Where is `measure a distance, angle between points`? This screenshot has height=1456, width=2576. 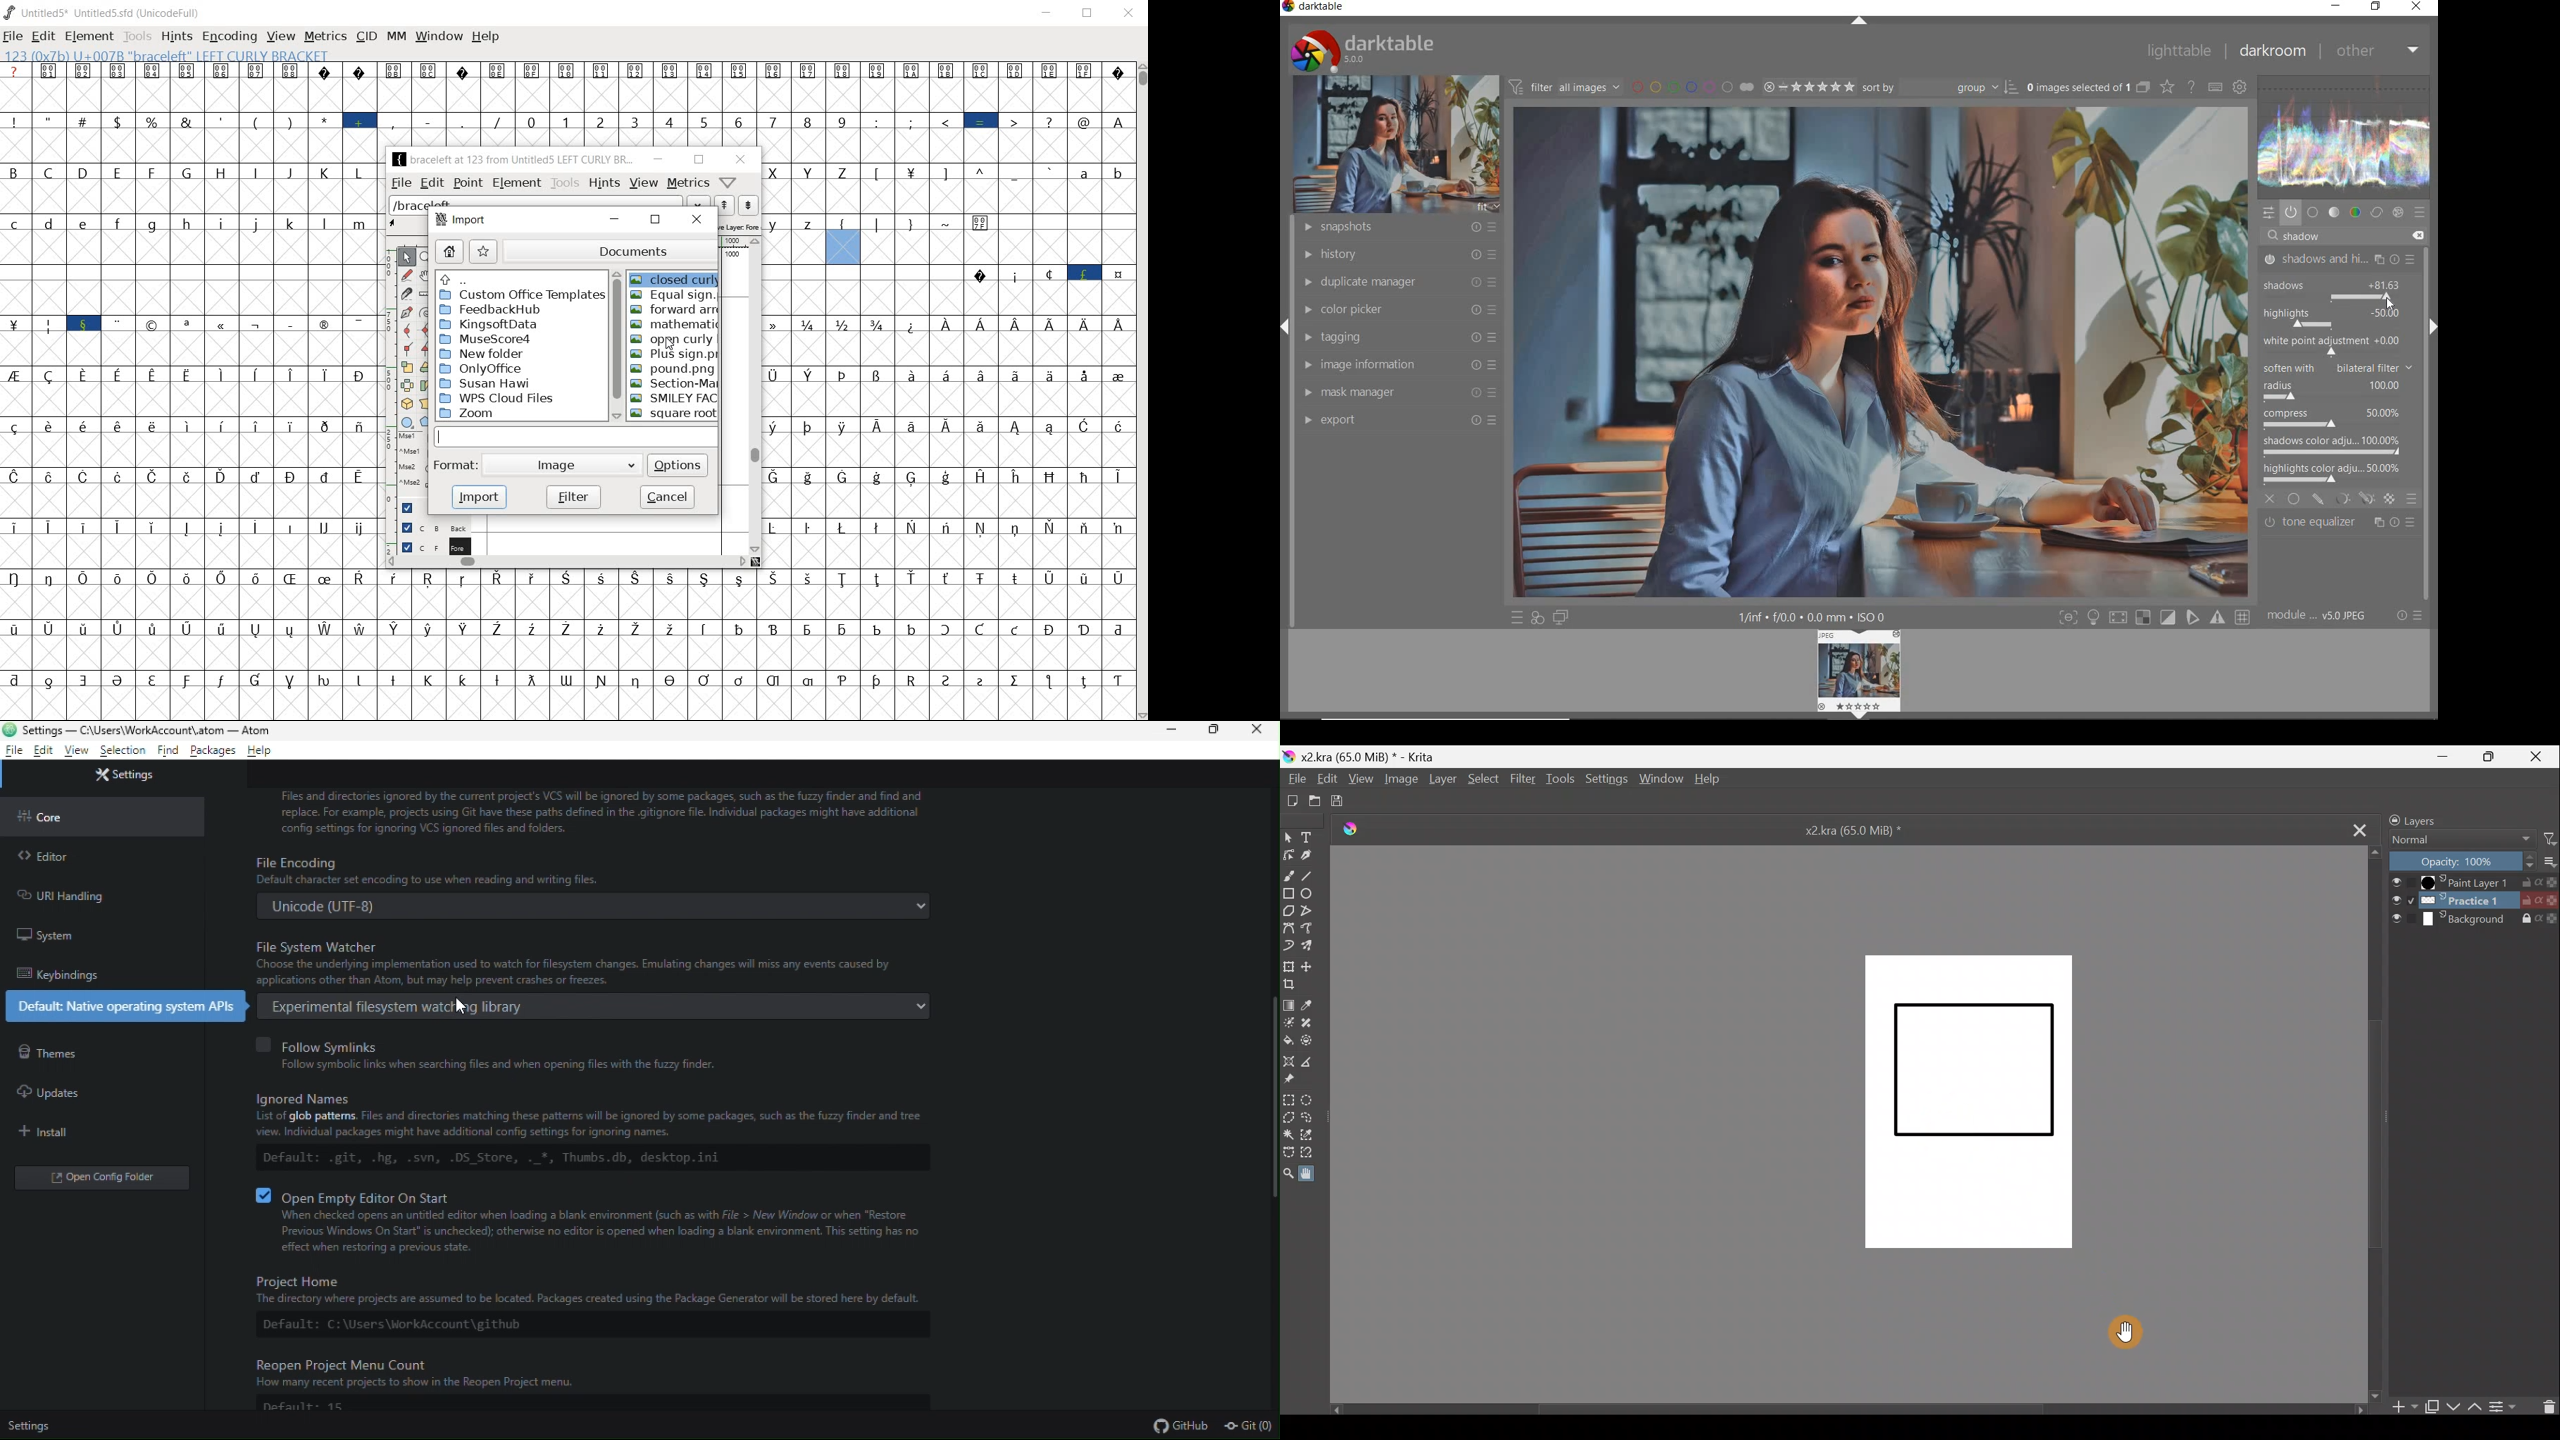
measure a distance, angle between points is located at coordinates (426, 294).